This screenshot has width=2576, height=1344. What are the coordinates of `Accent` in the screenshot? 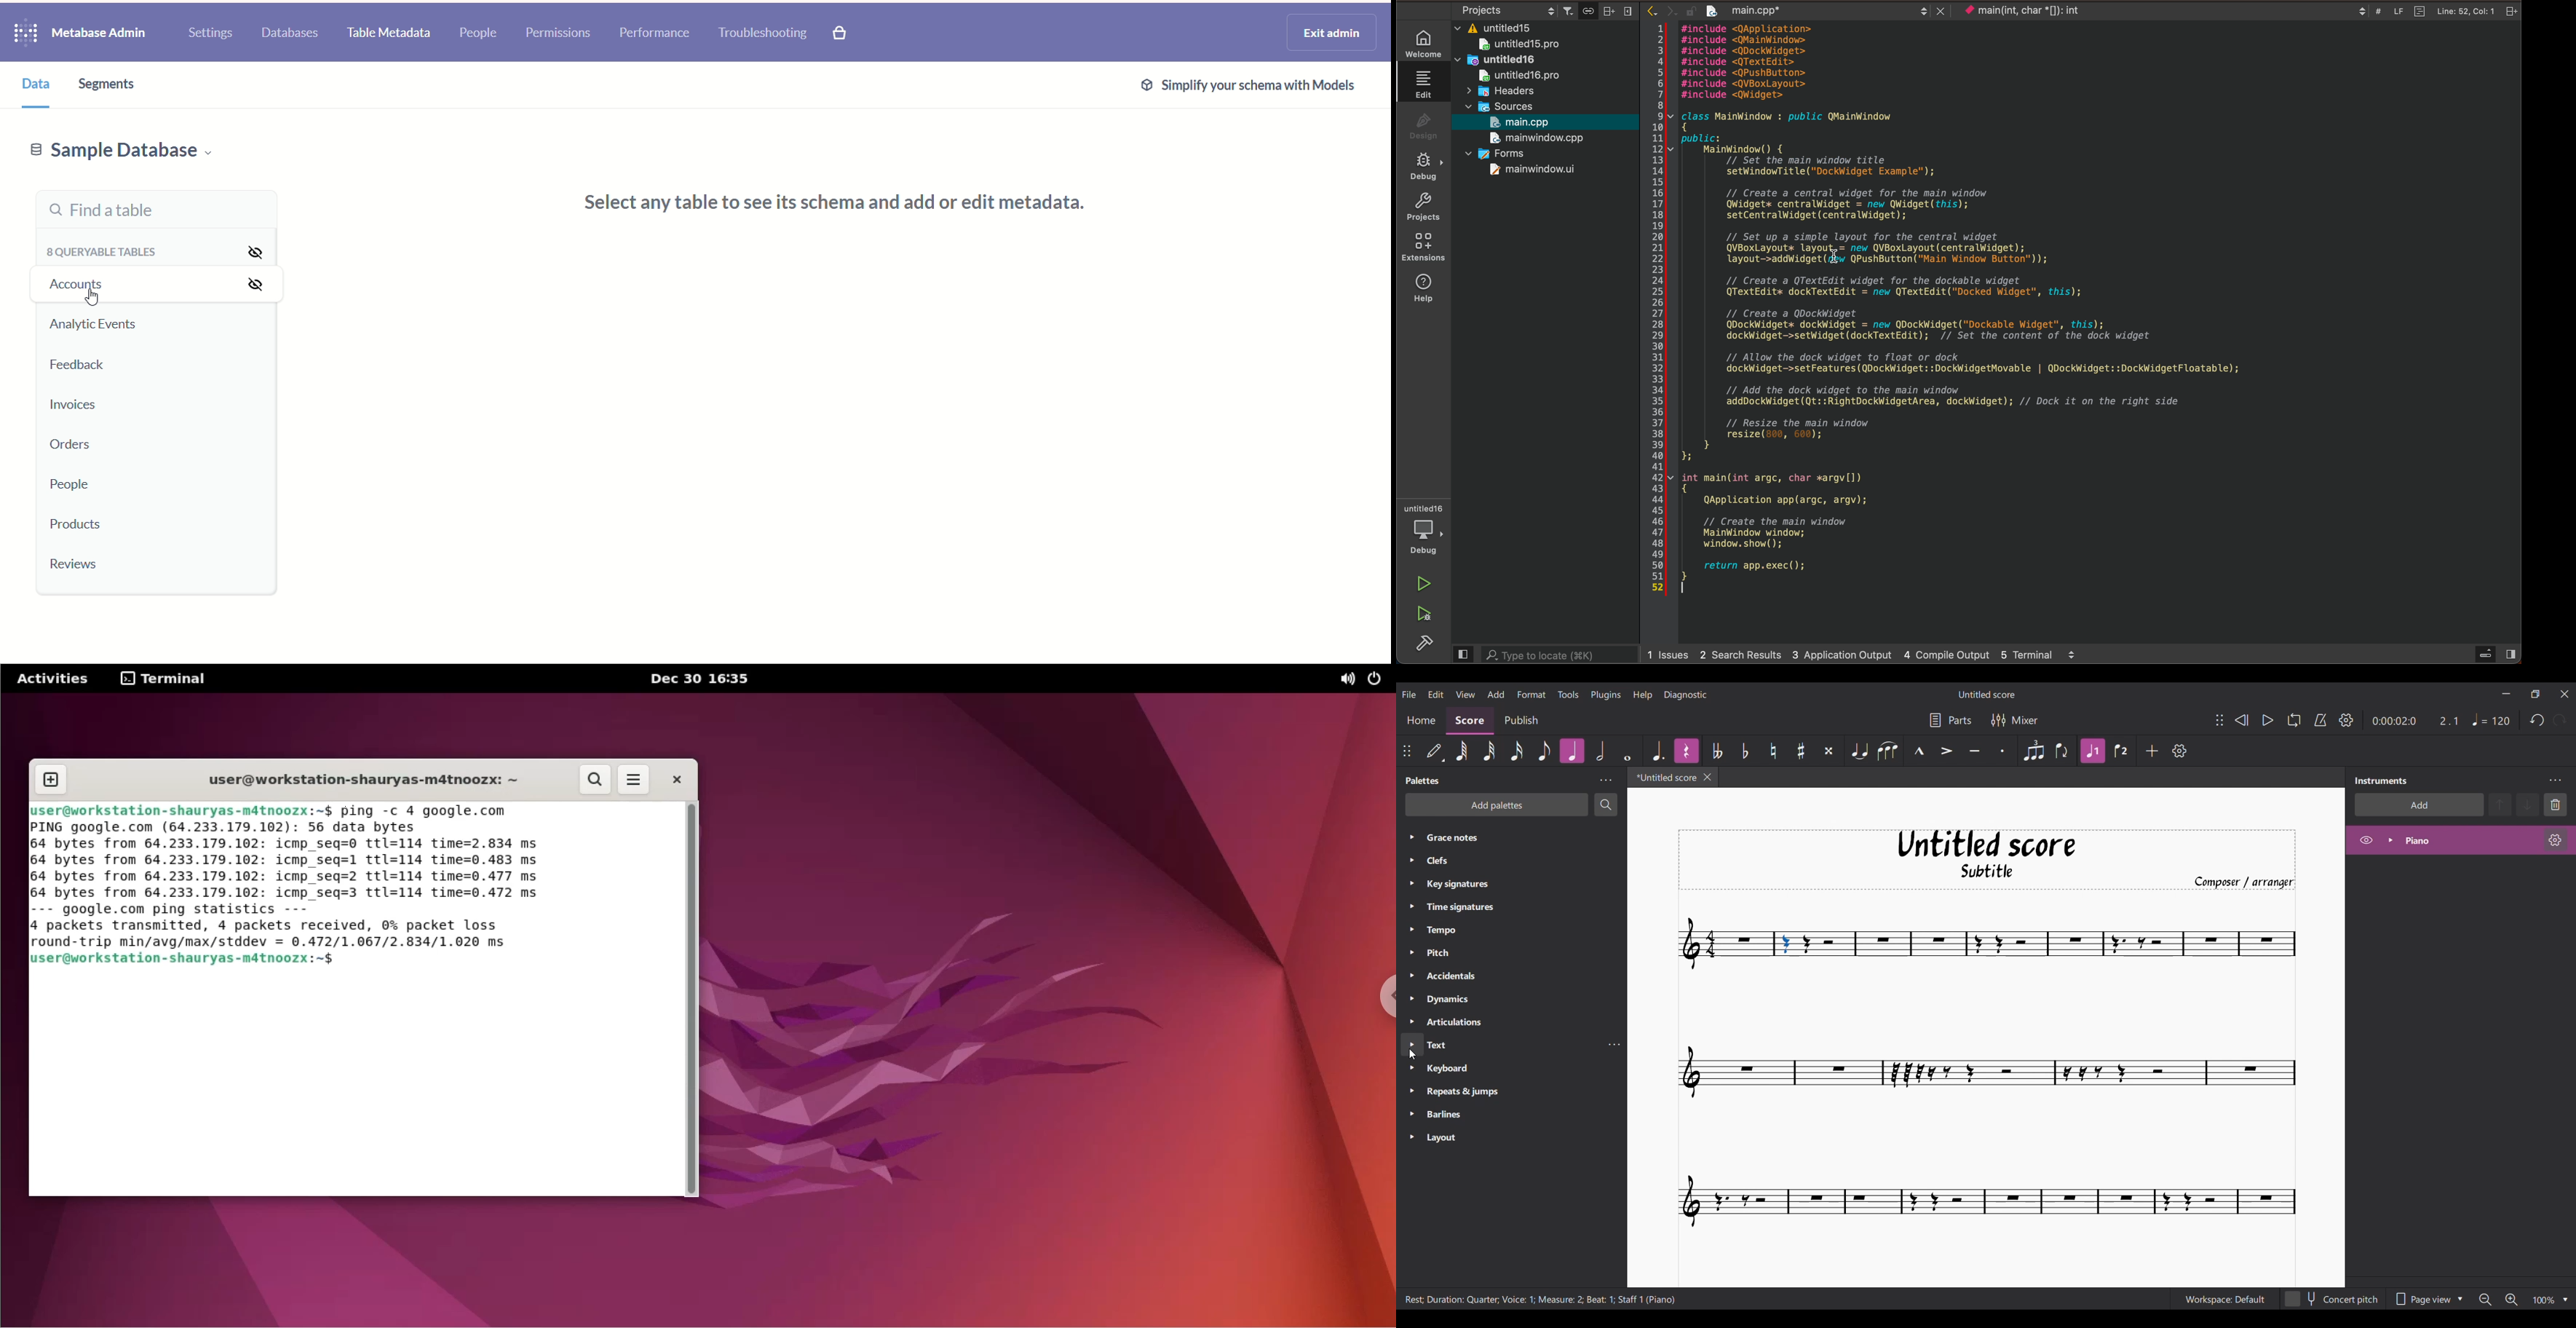 It's located at (1947, 751).